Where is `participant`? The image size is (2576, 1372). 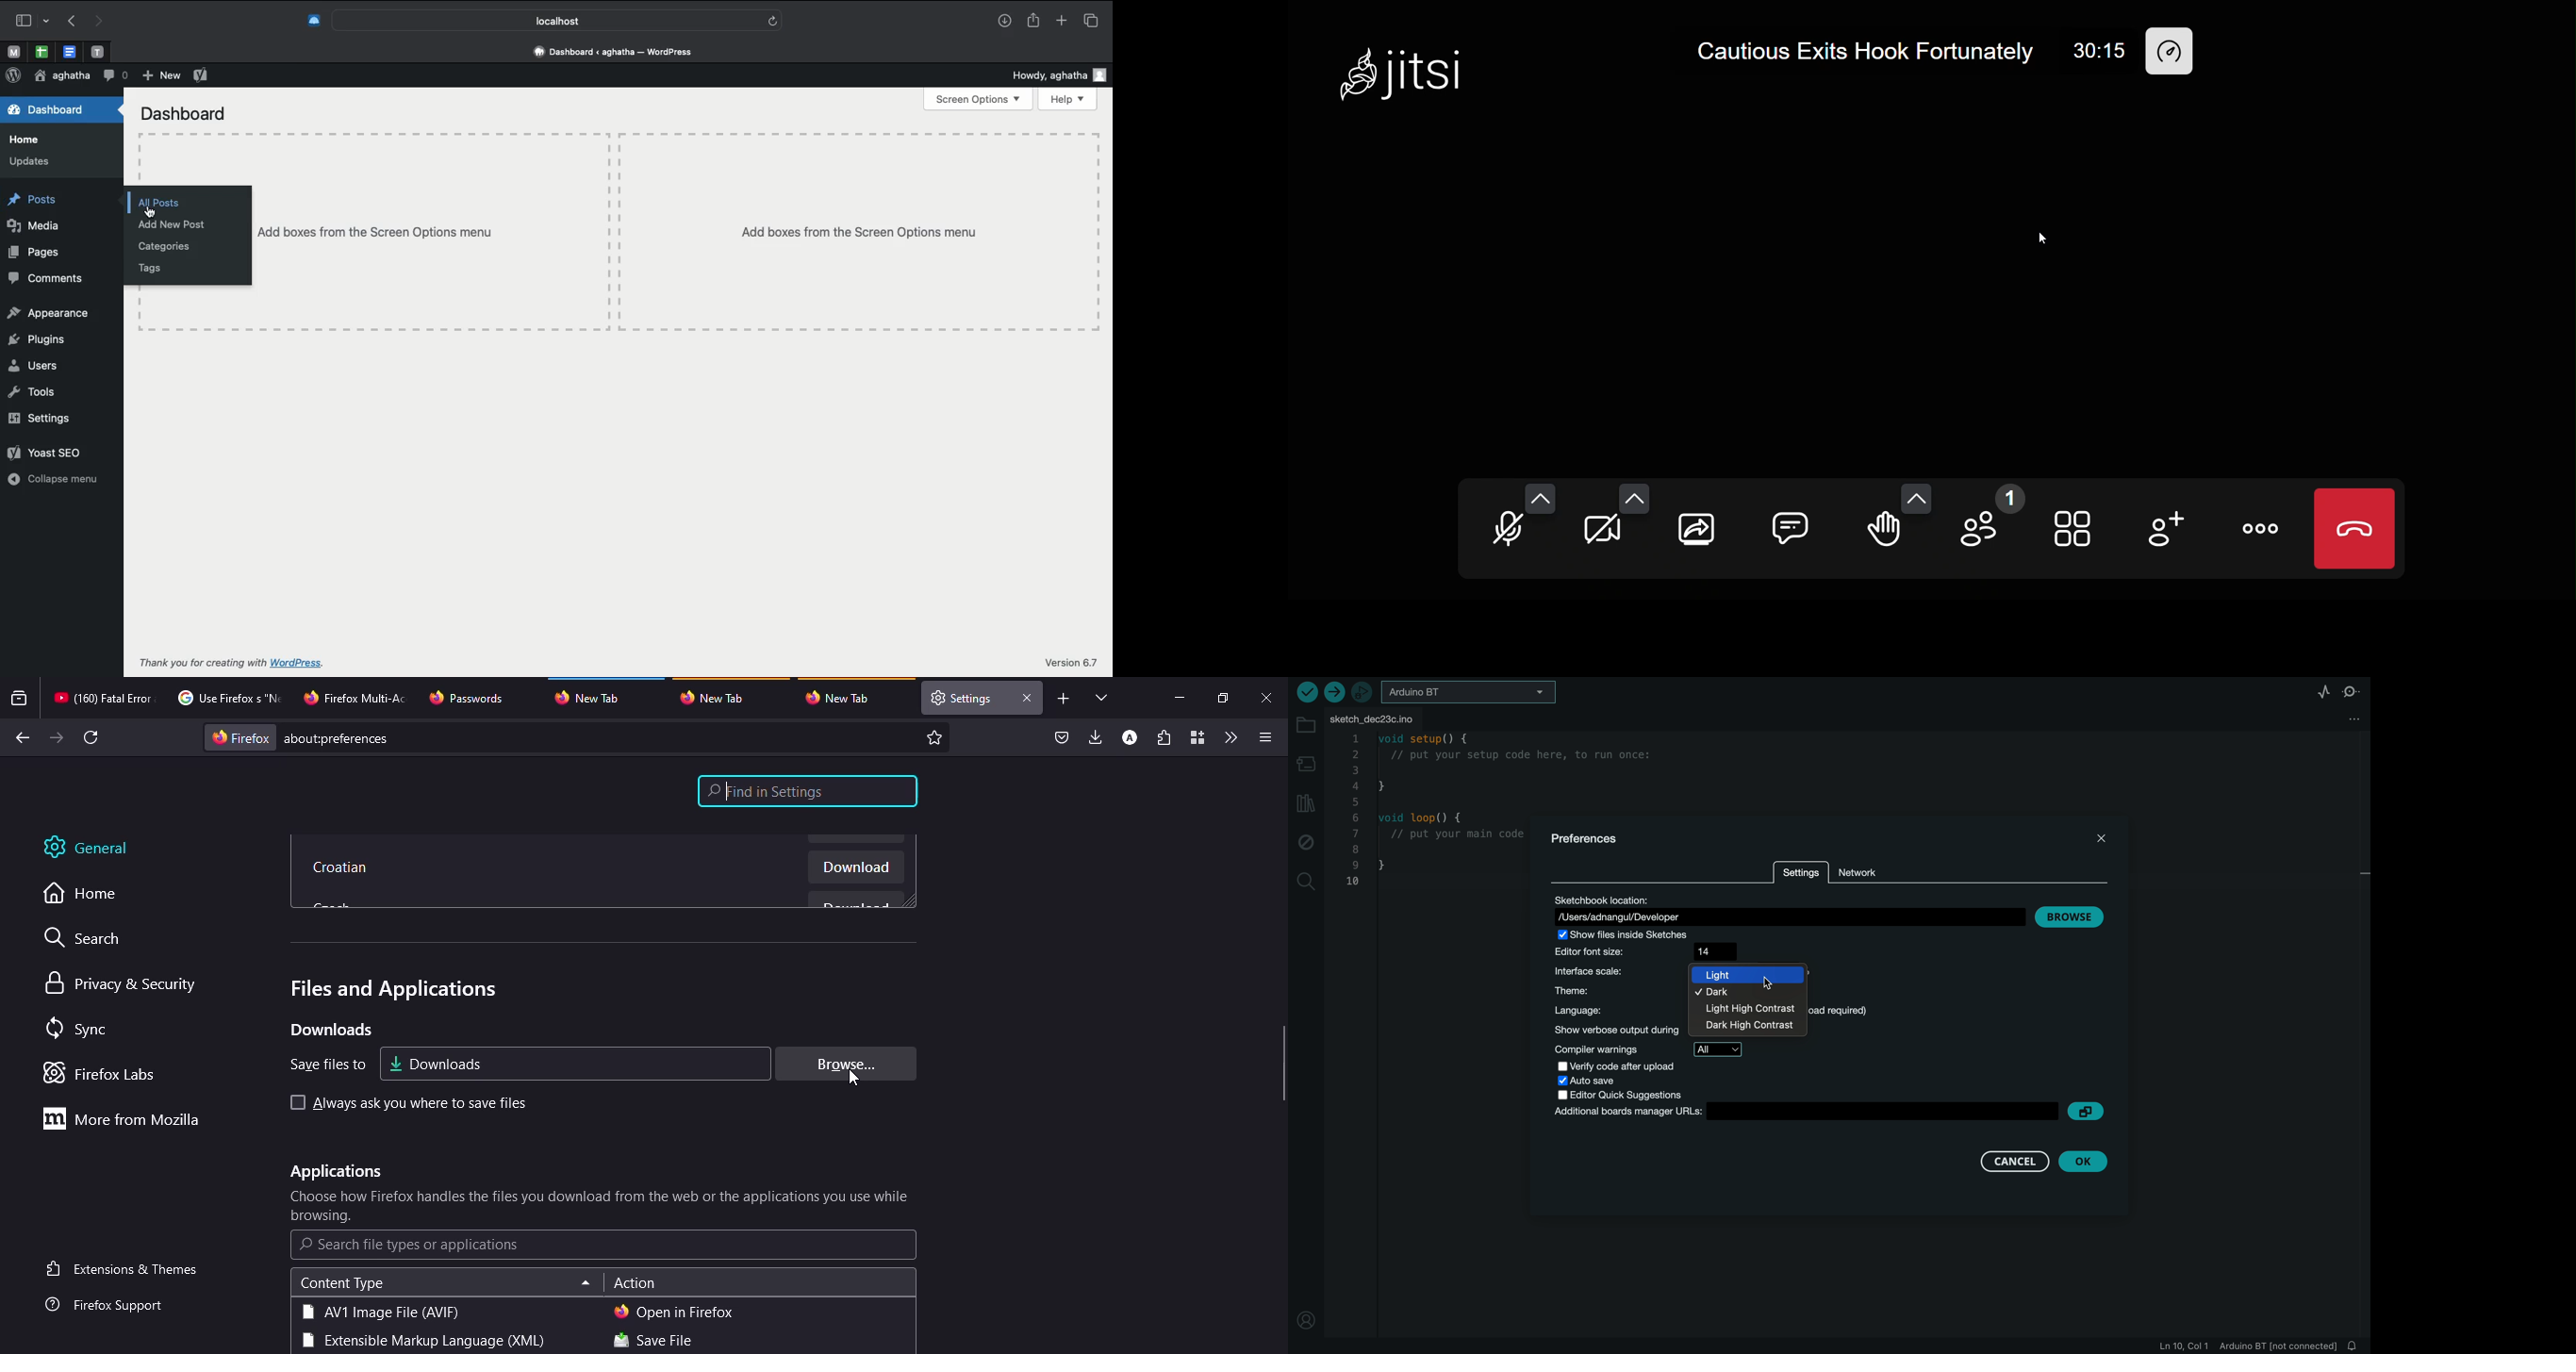 participant is located at coordinates (1990, 519).